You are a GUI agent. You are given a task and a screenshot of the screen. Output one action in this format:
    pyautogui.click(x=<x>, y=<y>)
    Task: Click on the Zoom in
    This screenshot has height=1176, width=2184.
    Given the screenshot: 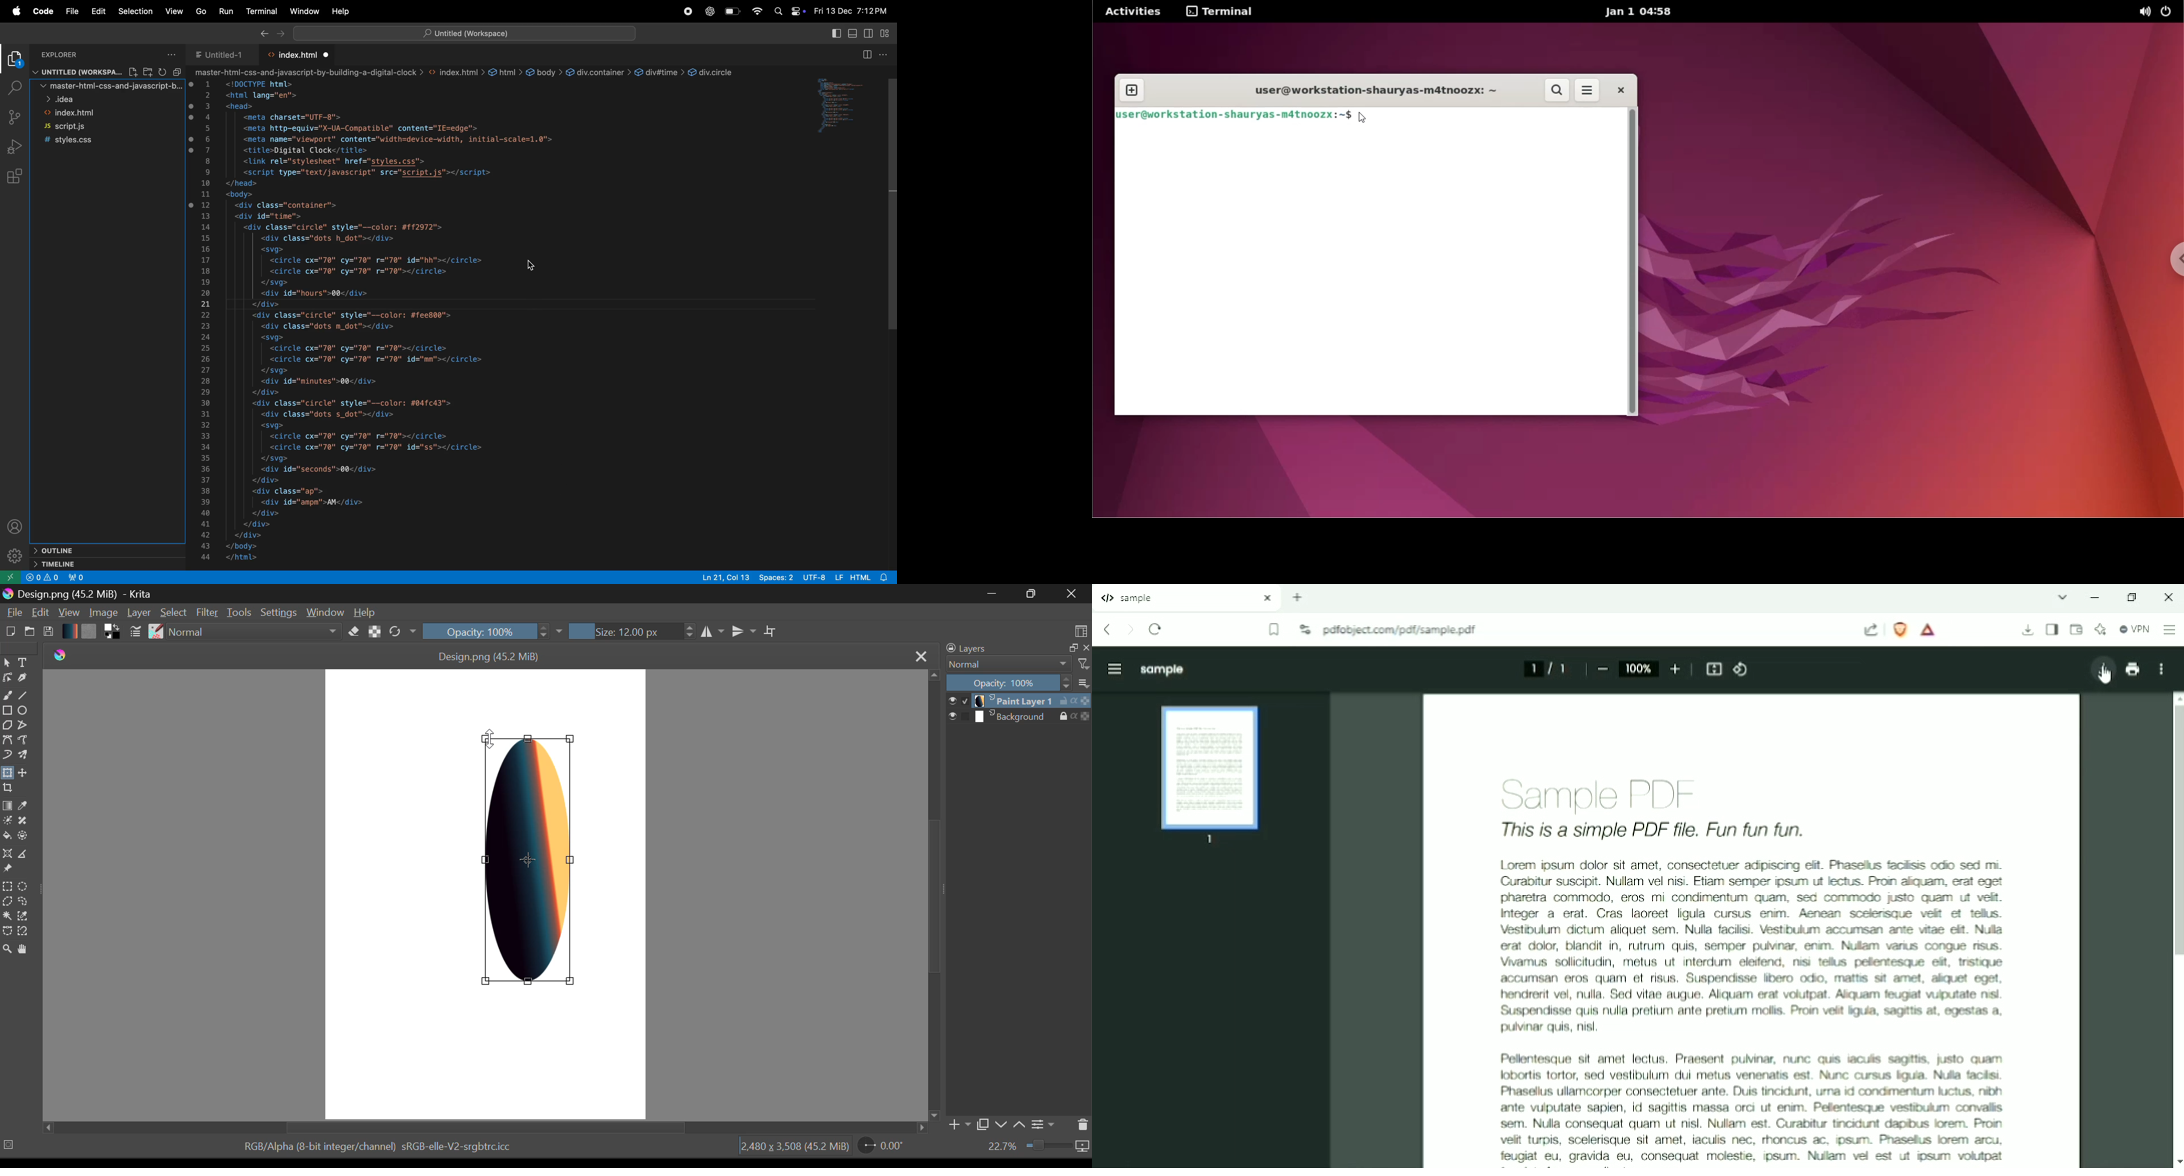 What is the action you would take?
    pyautogui.click(x=1676, y=669)
    